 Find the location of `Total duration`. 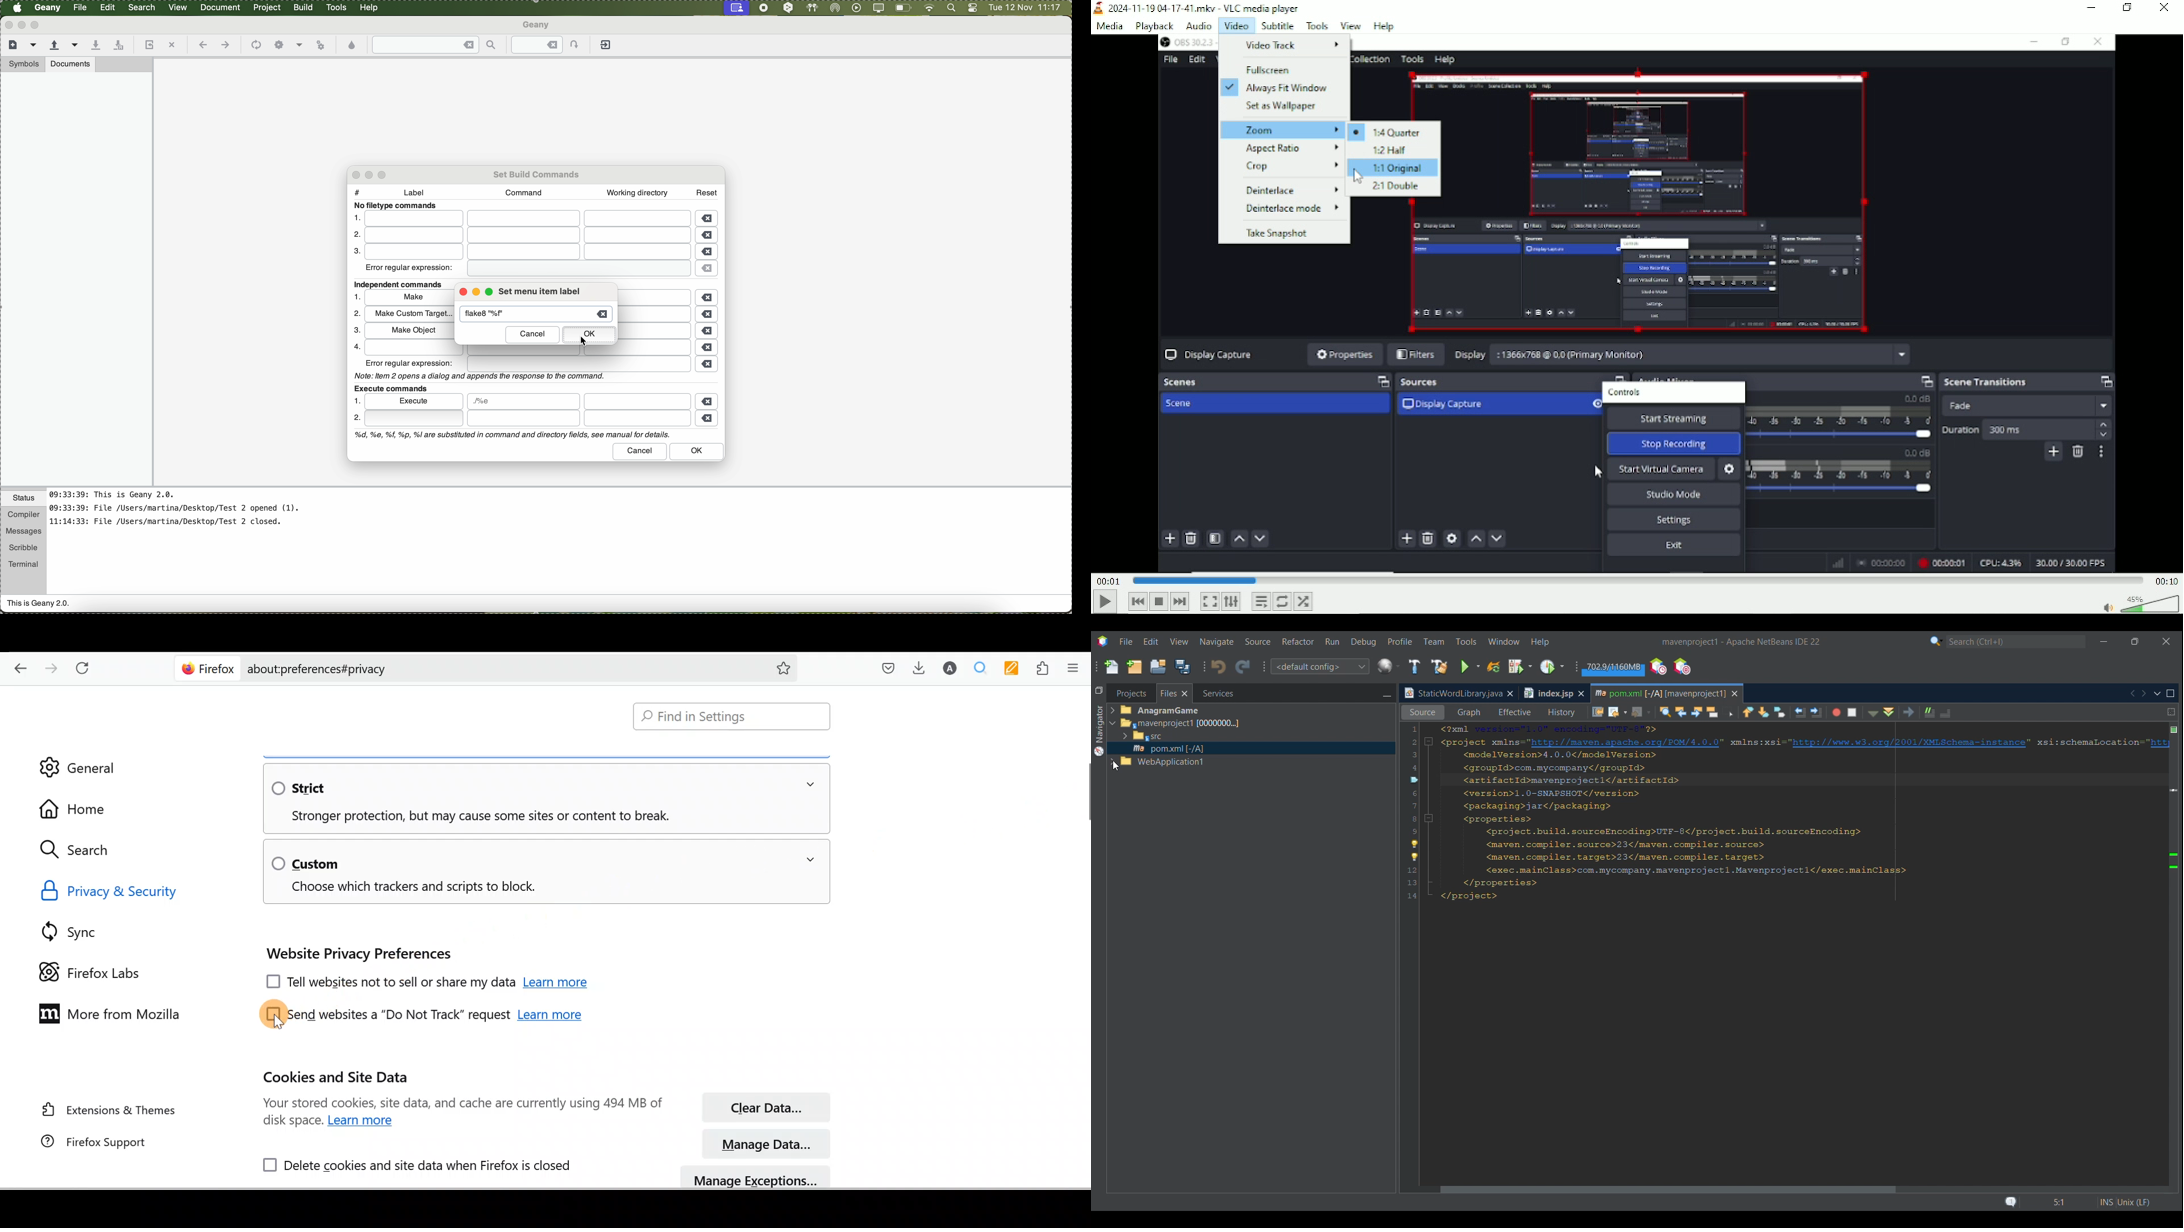

Total duration is located at coordinates (2165, 580).